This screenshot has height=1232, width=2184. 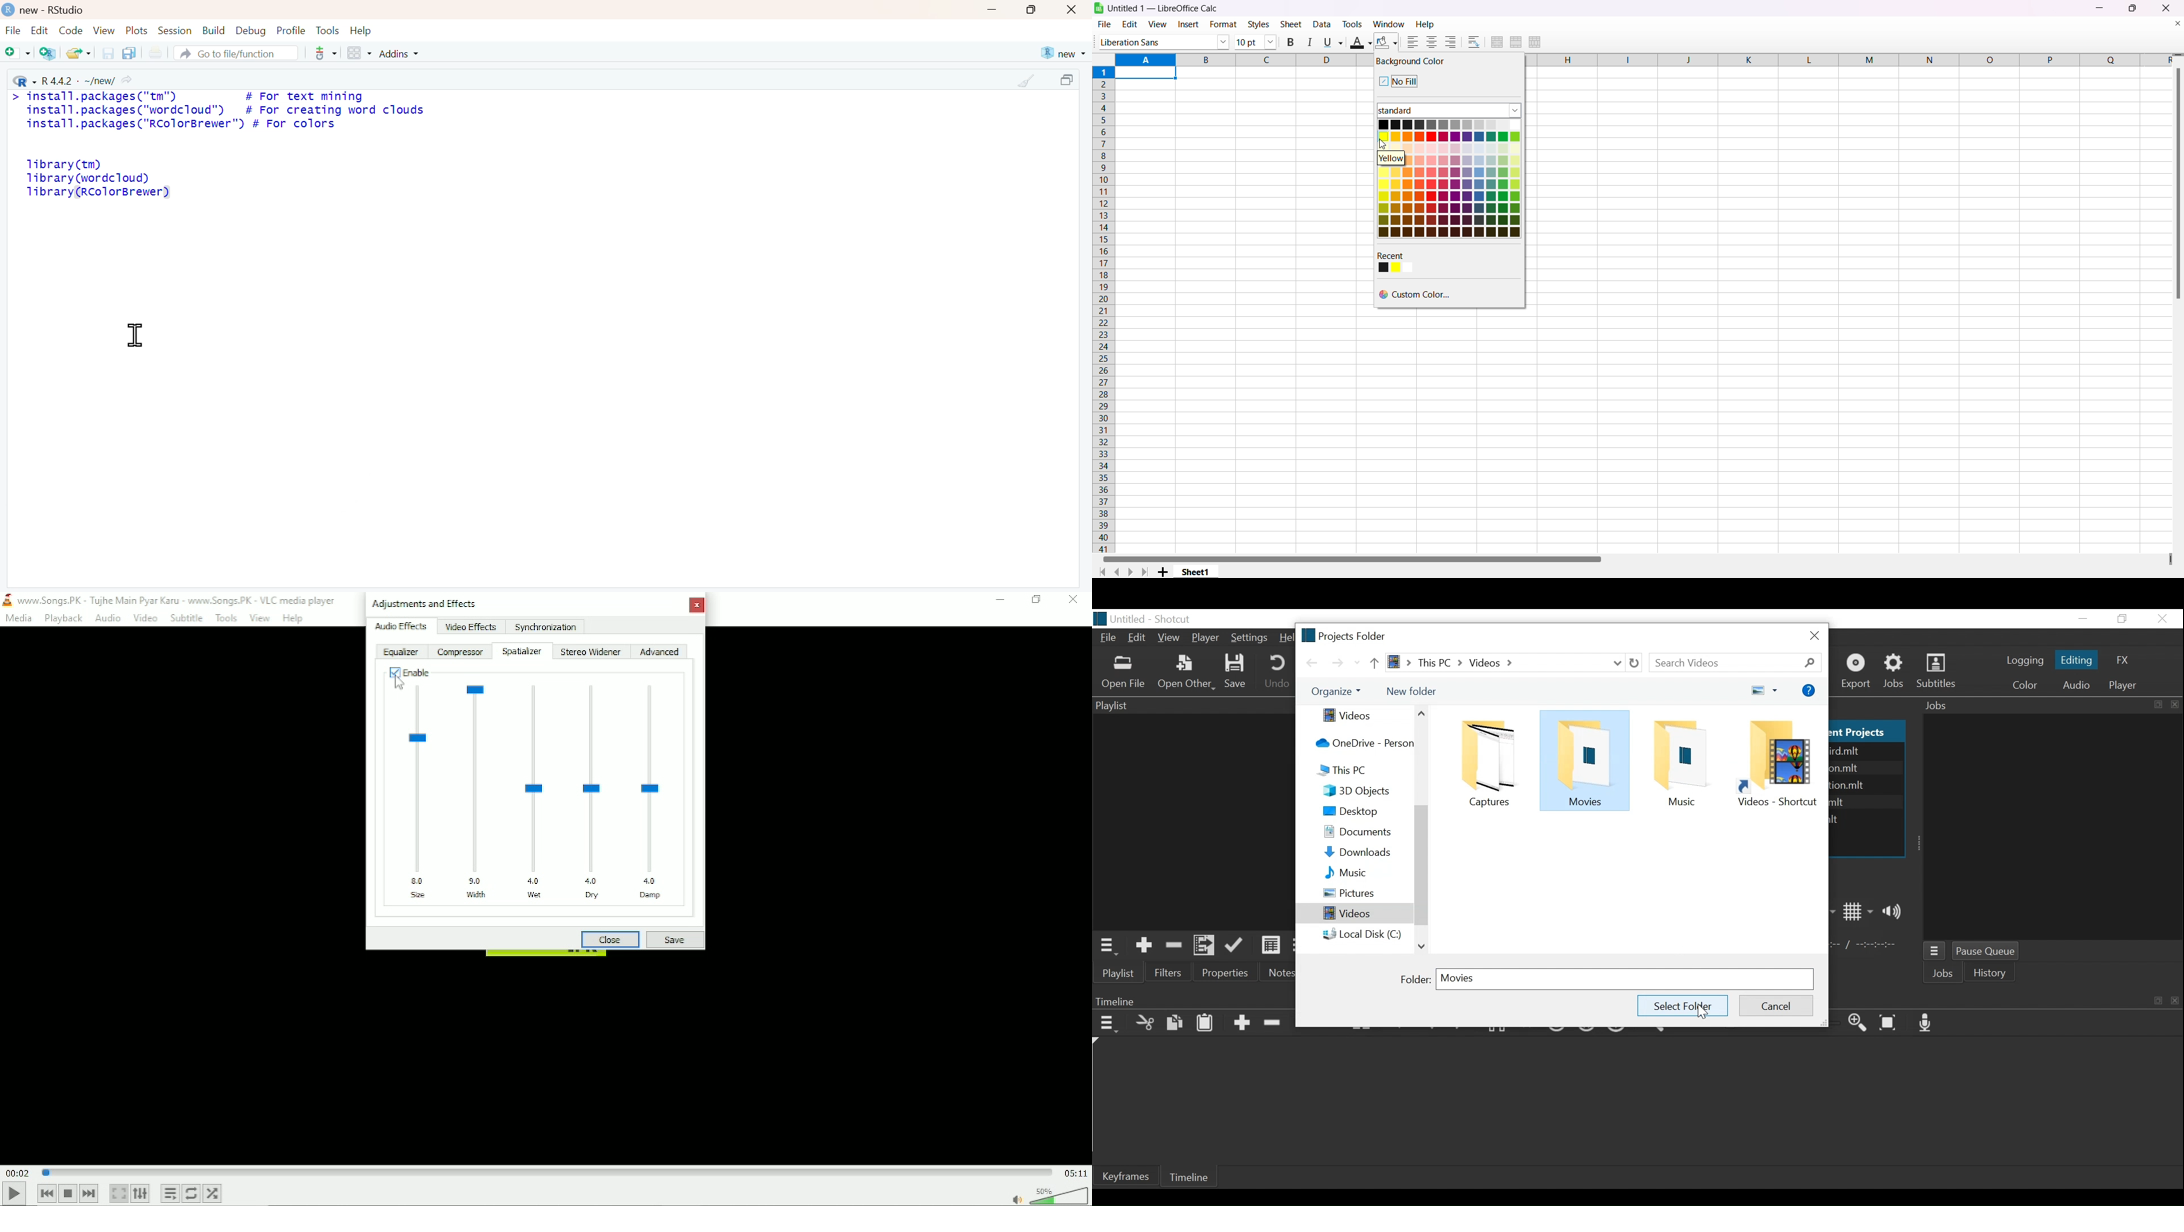 What do you see at coordinates (325, 53) in the screenshot?
I see `more options` at bounding box center [325, 53].